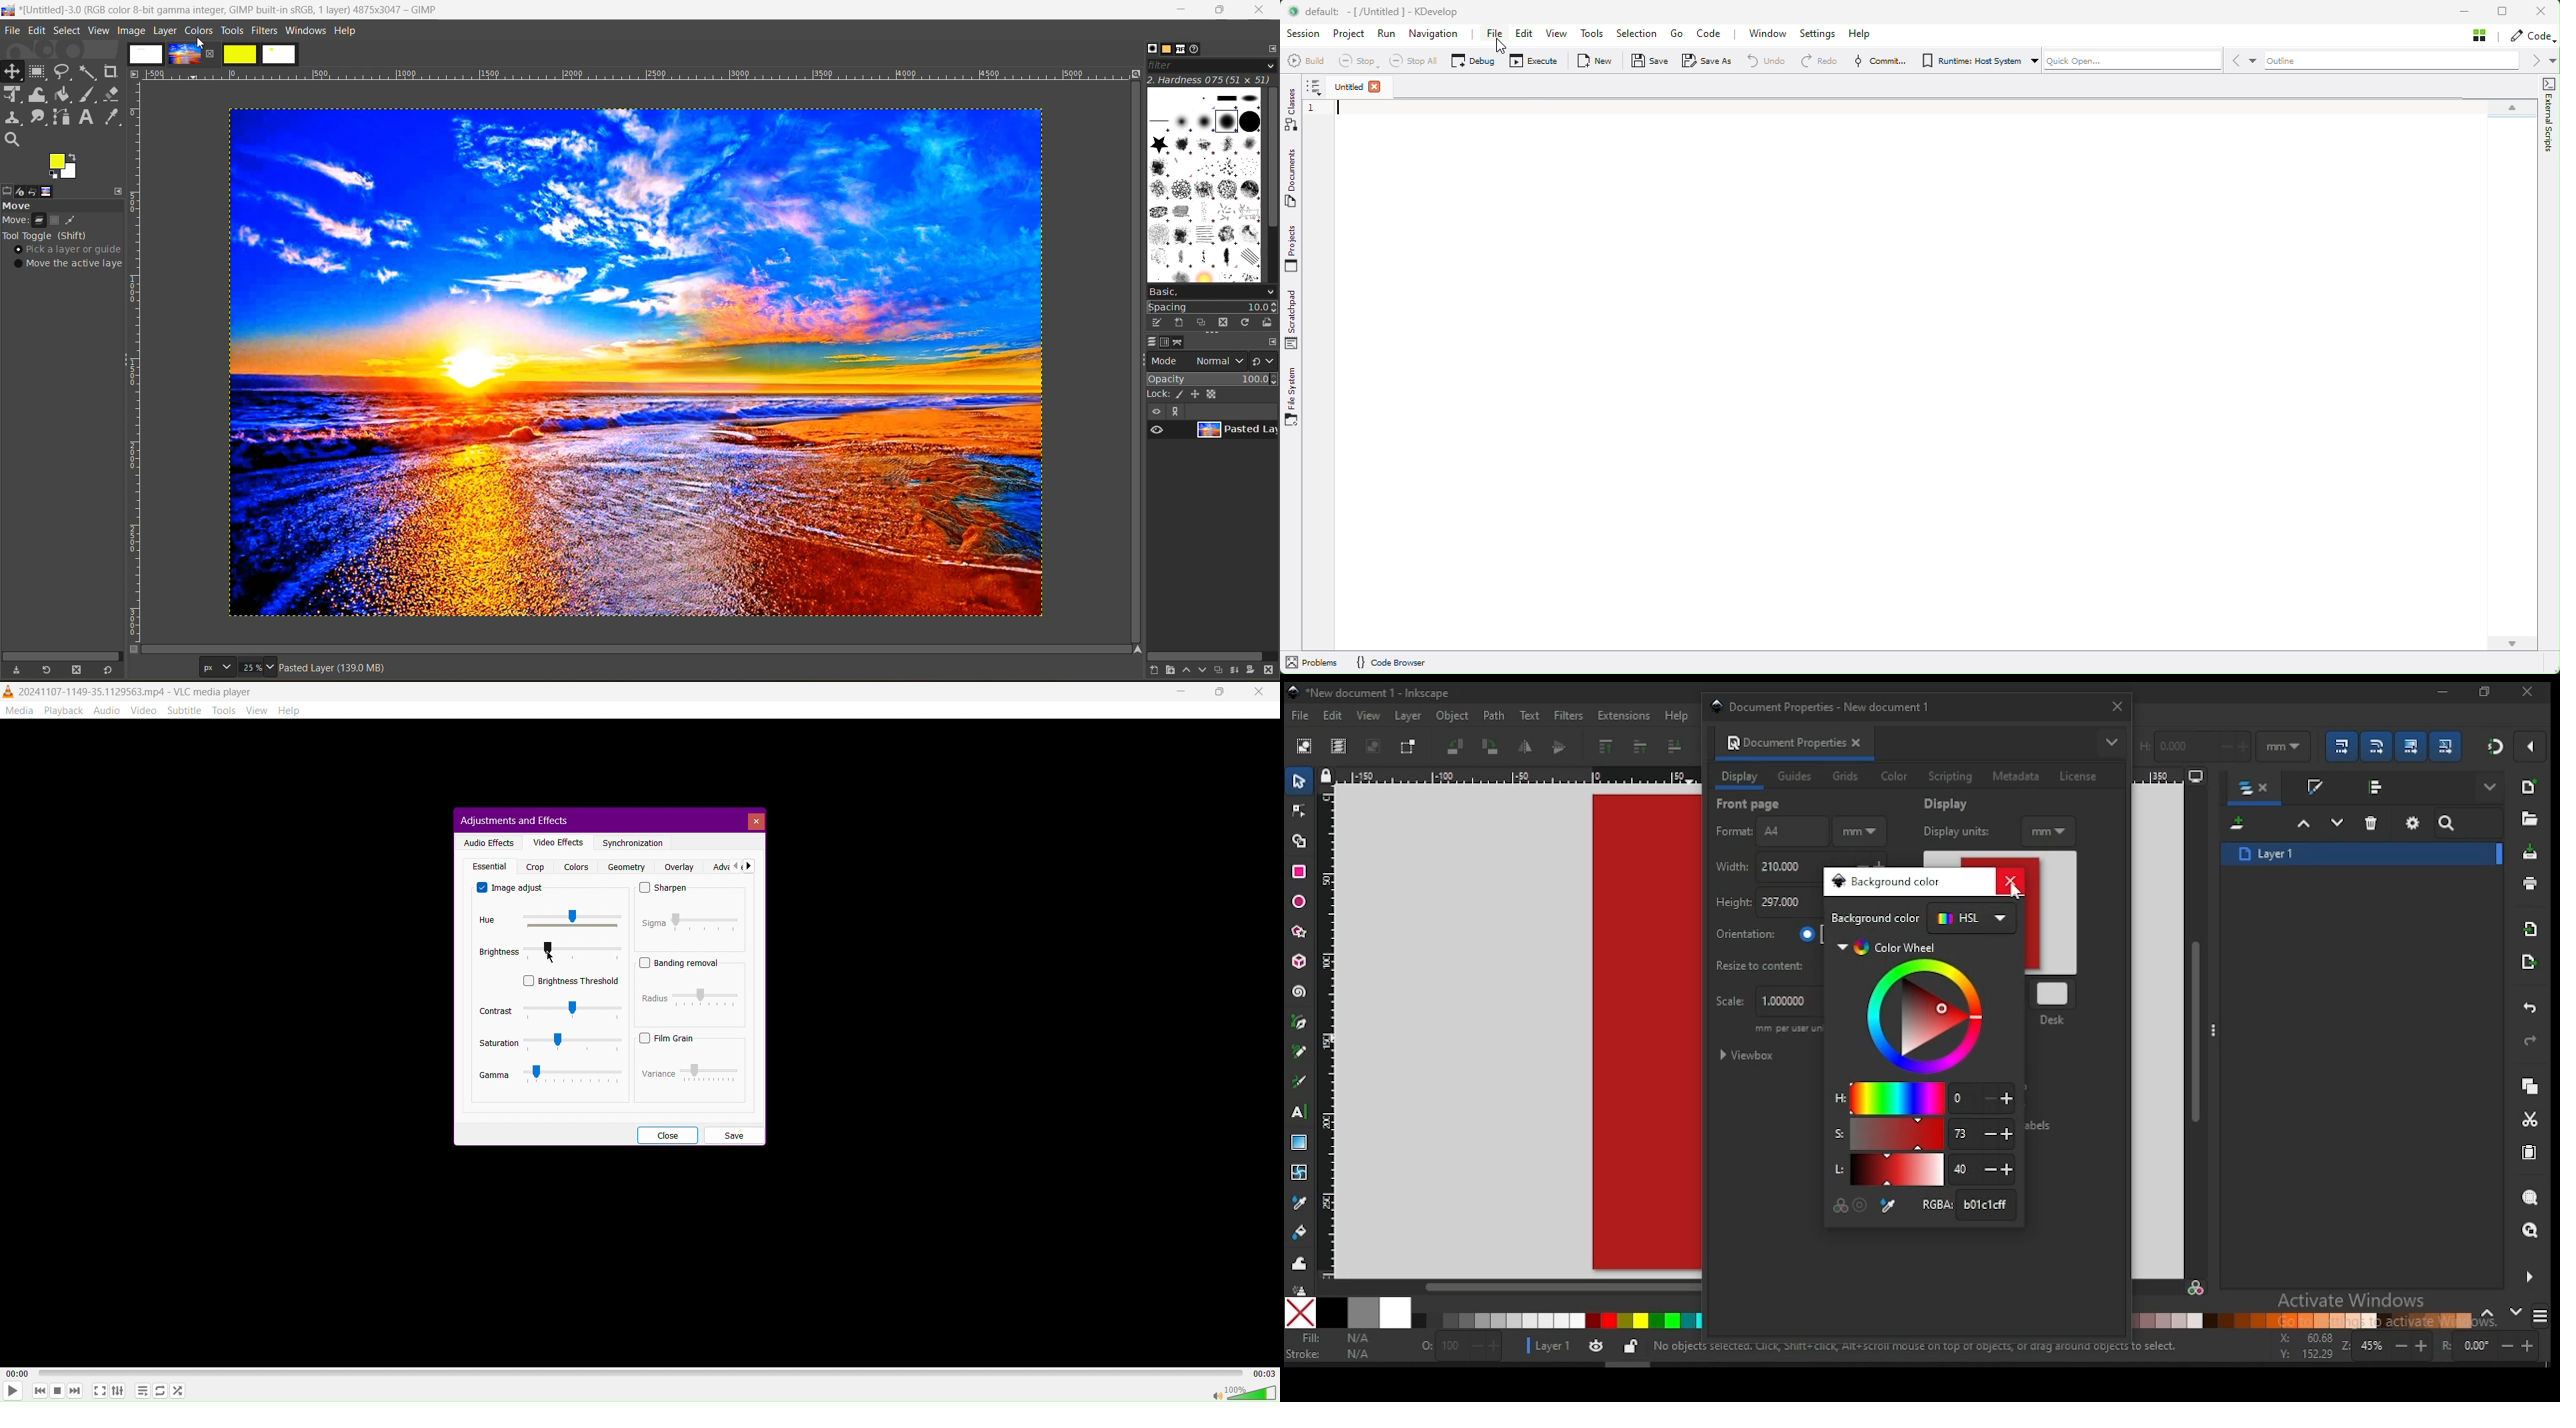 Image resolution: width=2576 pixels, height=1428 pixels. Describe the element at coordinates (2531, 1232) in the screenshot. I see `zoom drawing` at that location.